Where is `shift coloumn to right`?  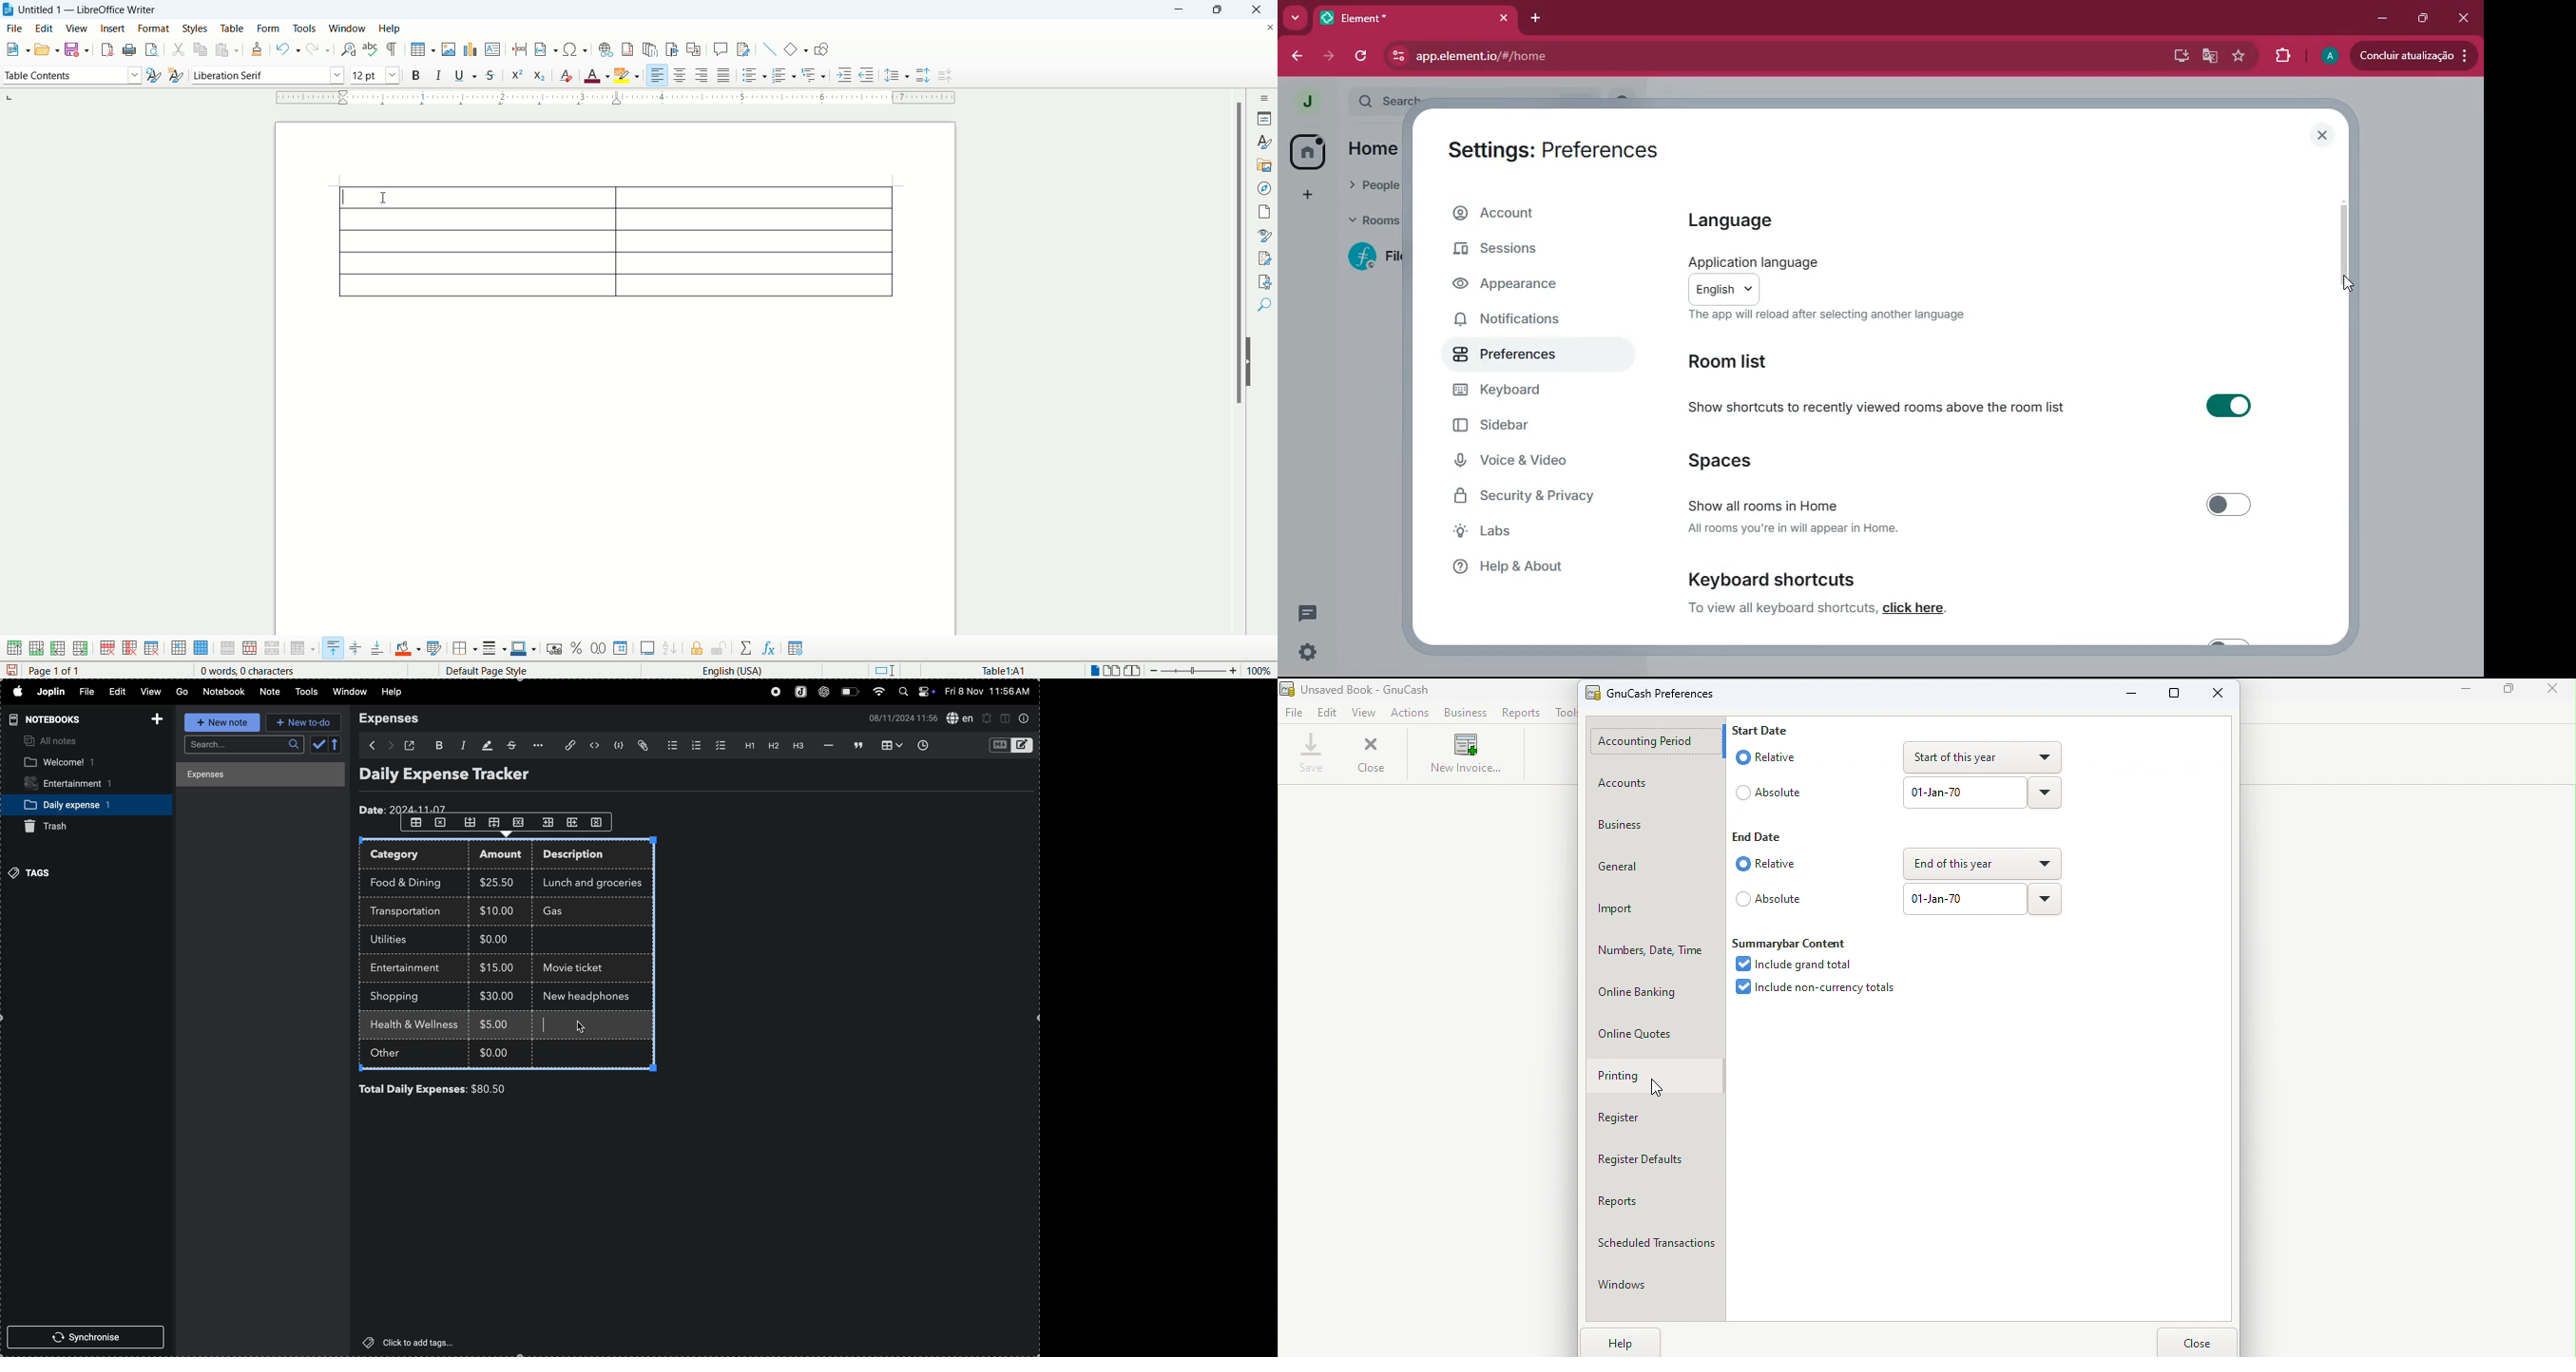 shift coloumn to right is located at coordinates (548, 822).